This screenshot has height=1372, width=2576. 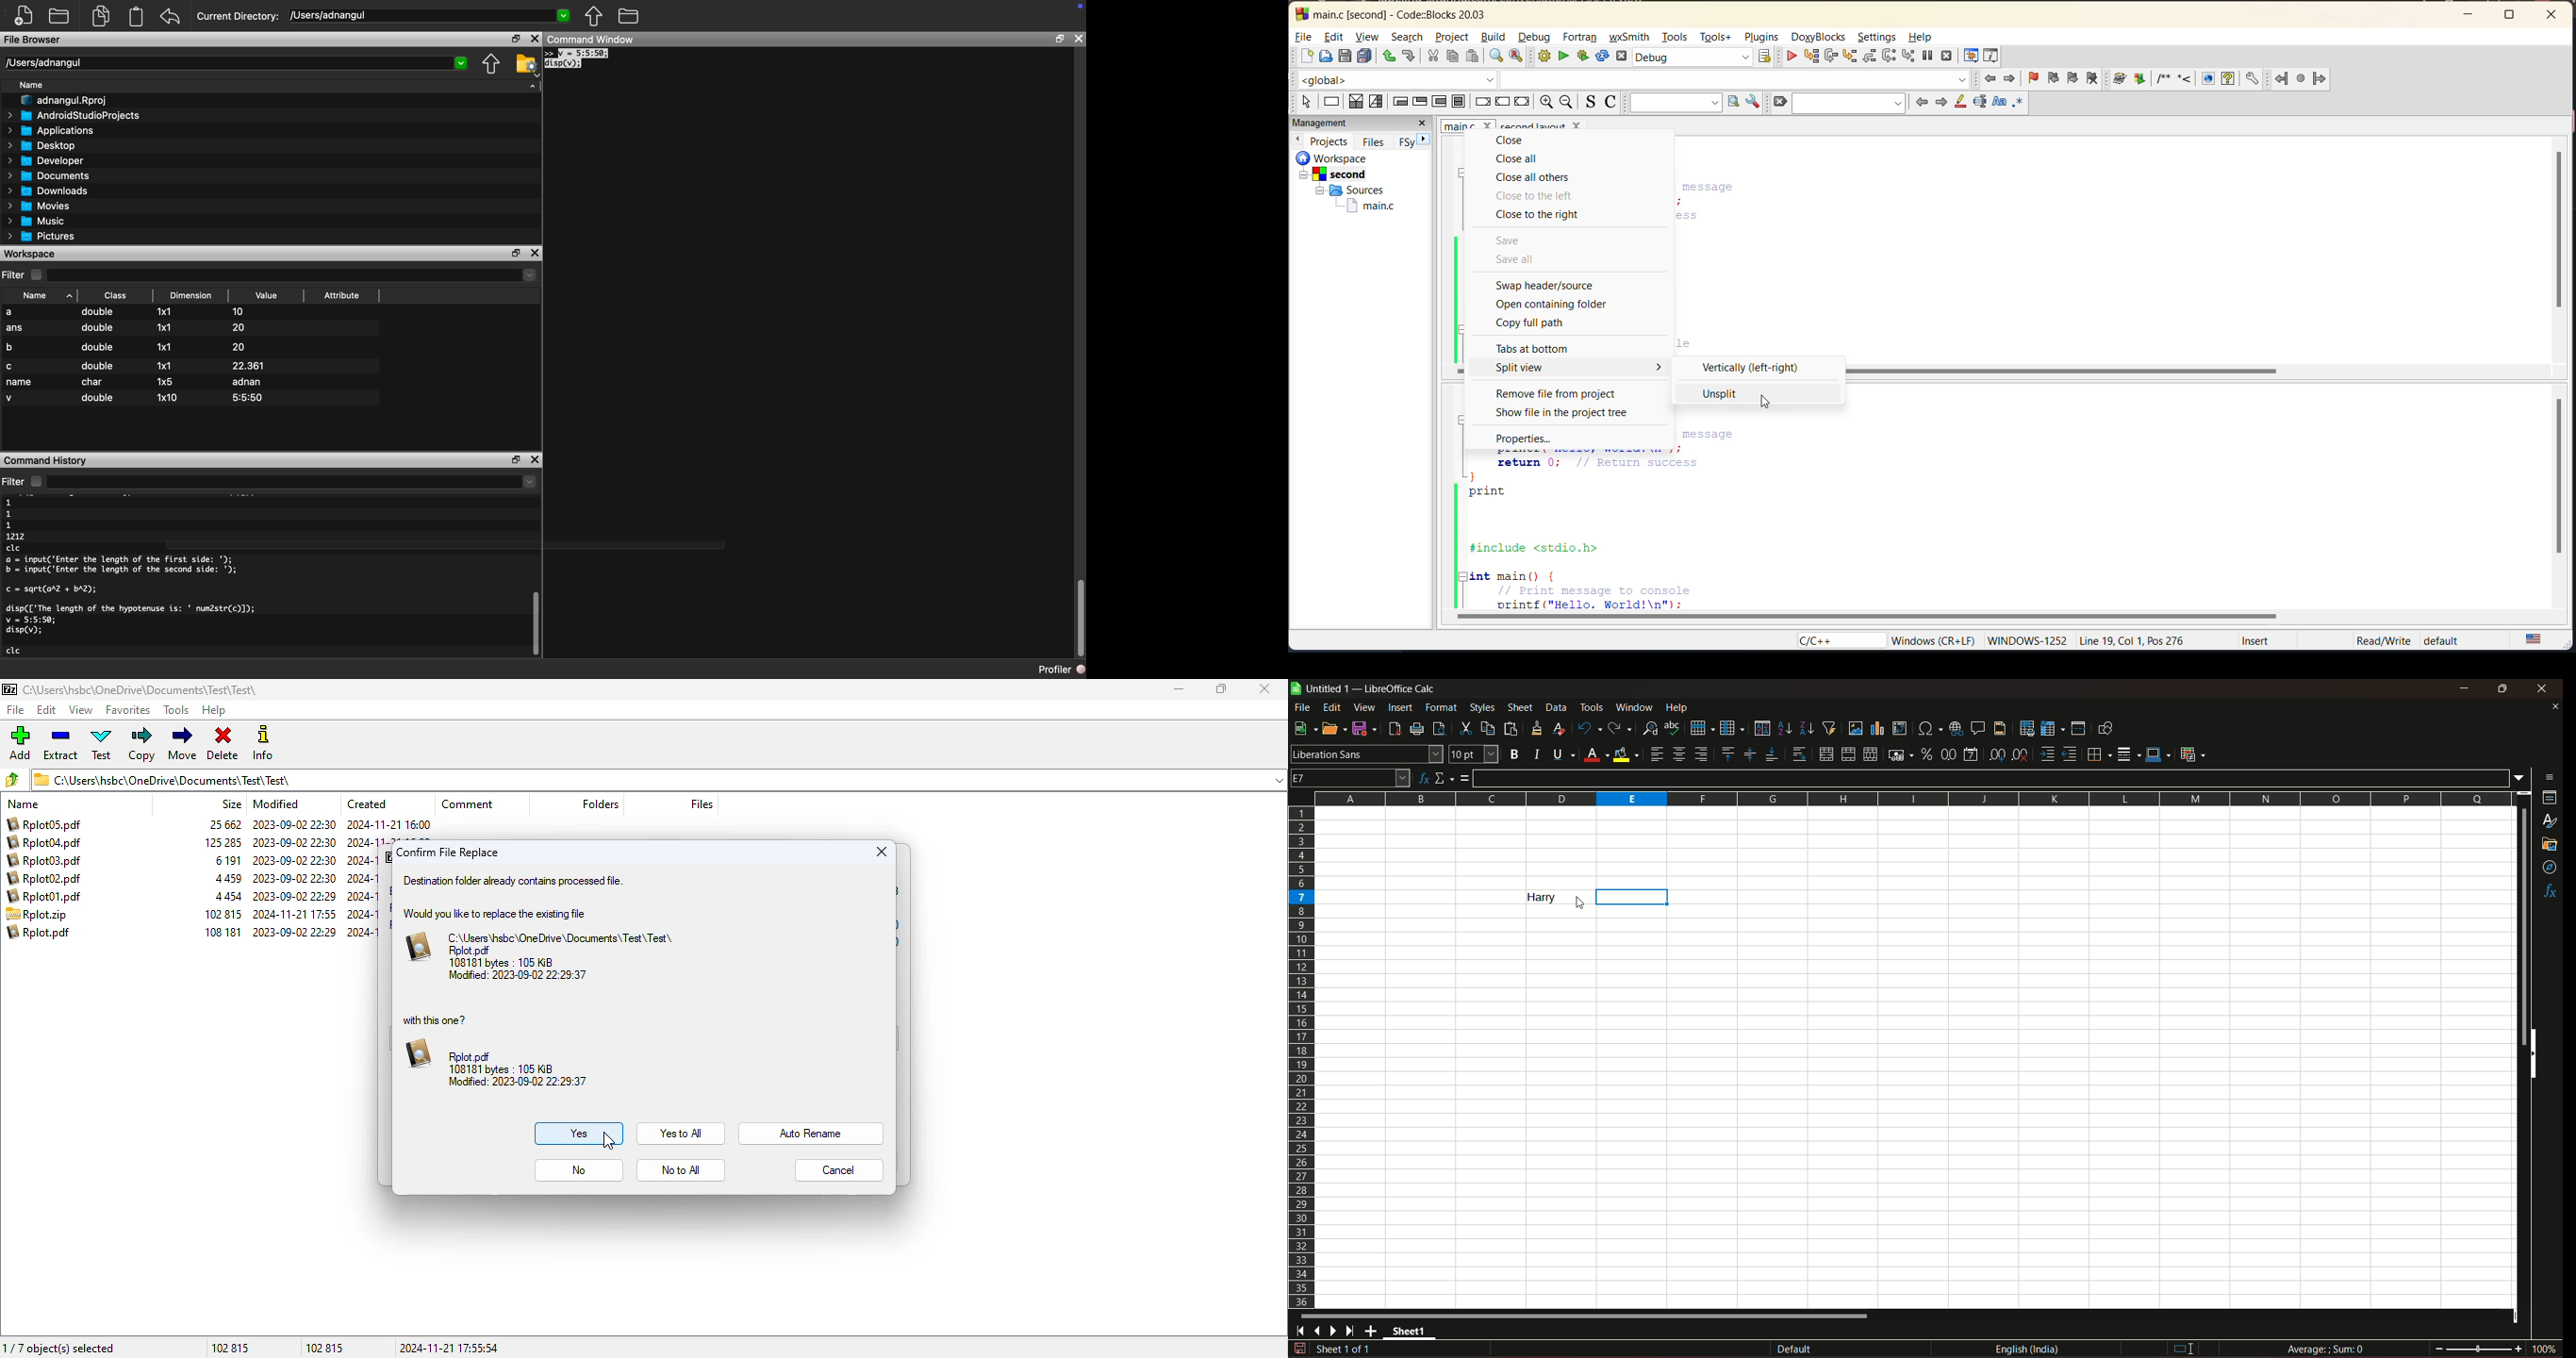 What do you see at coordinates (1657, 754) in the screenshot?
I see `align left` at bounding box center [1657, 754].